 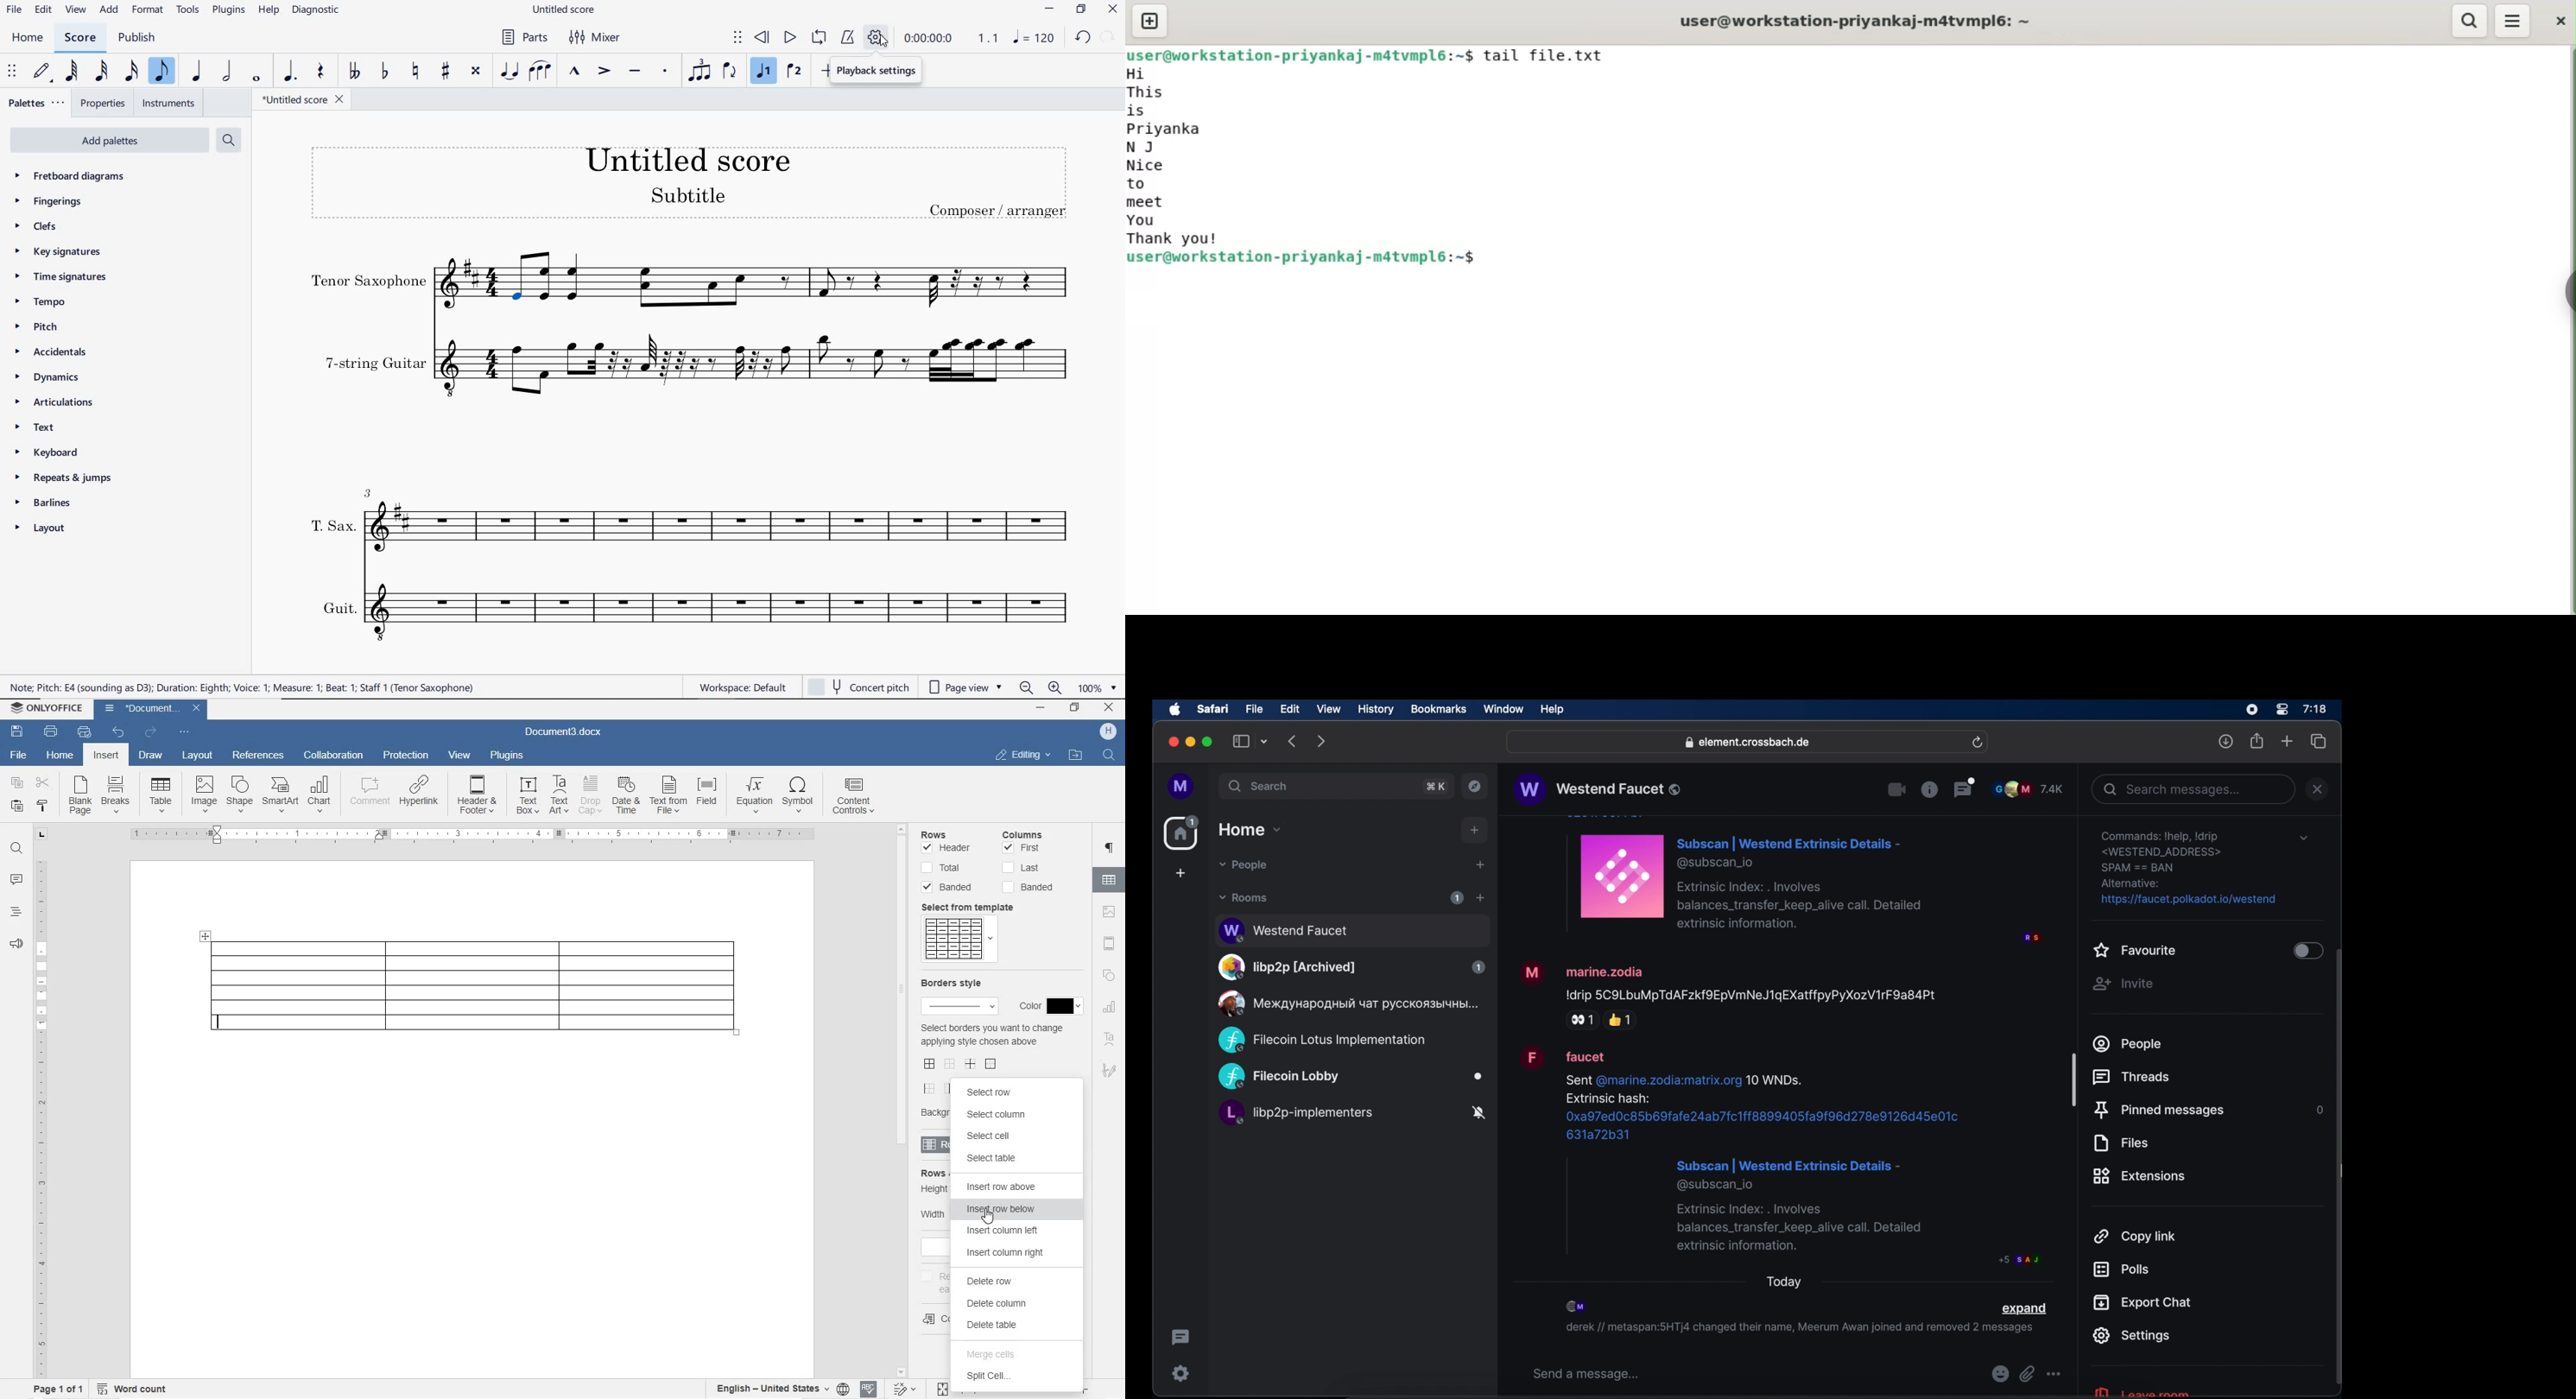 What do you see at coordinates (668, 797) in the screenshot?
I see `TEXT FROM FILE` at bounding box center [668, 797].